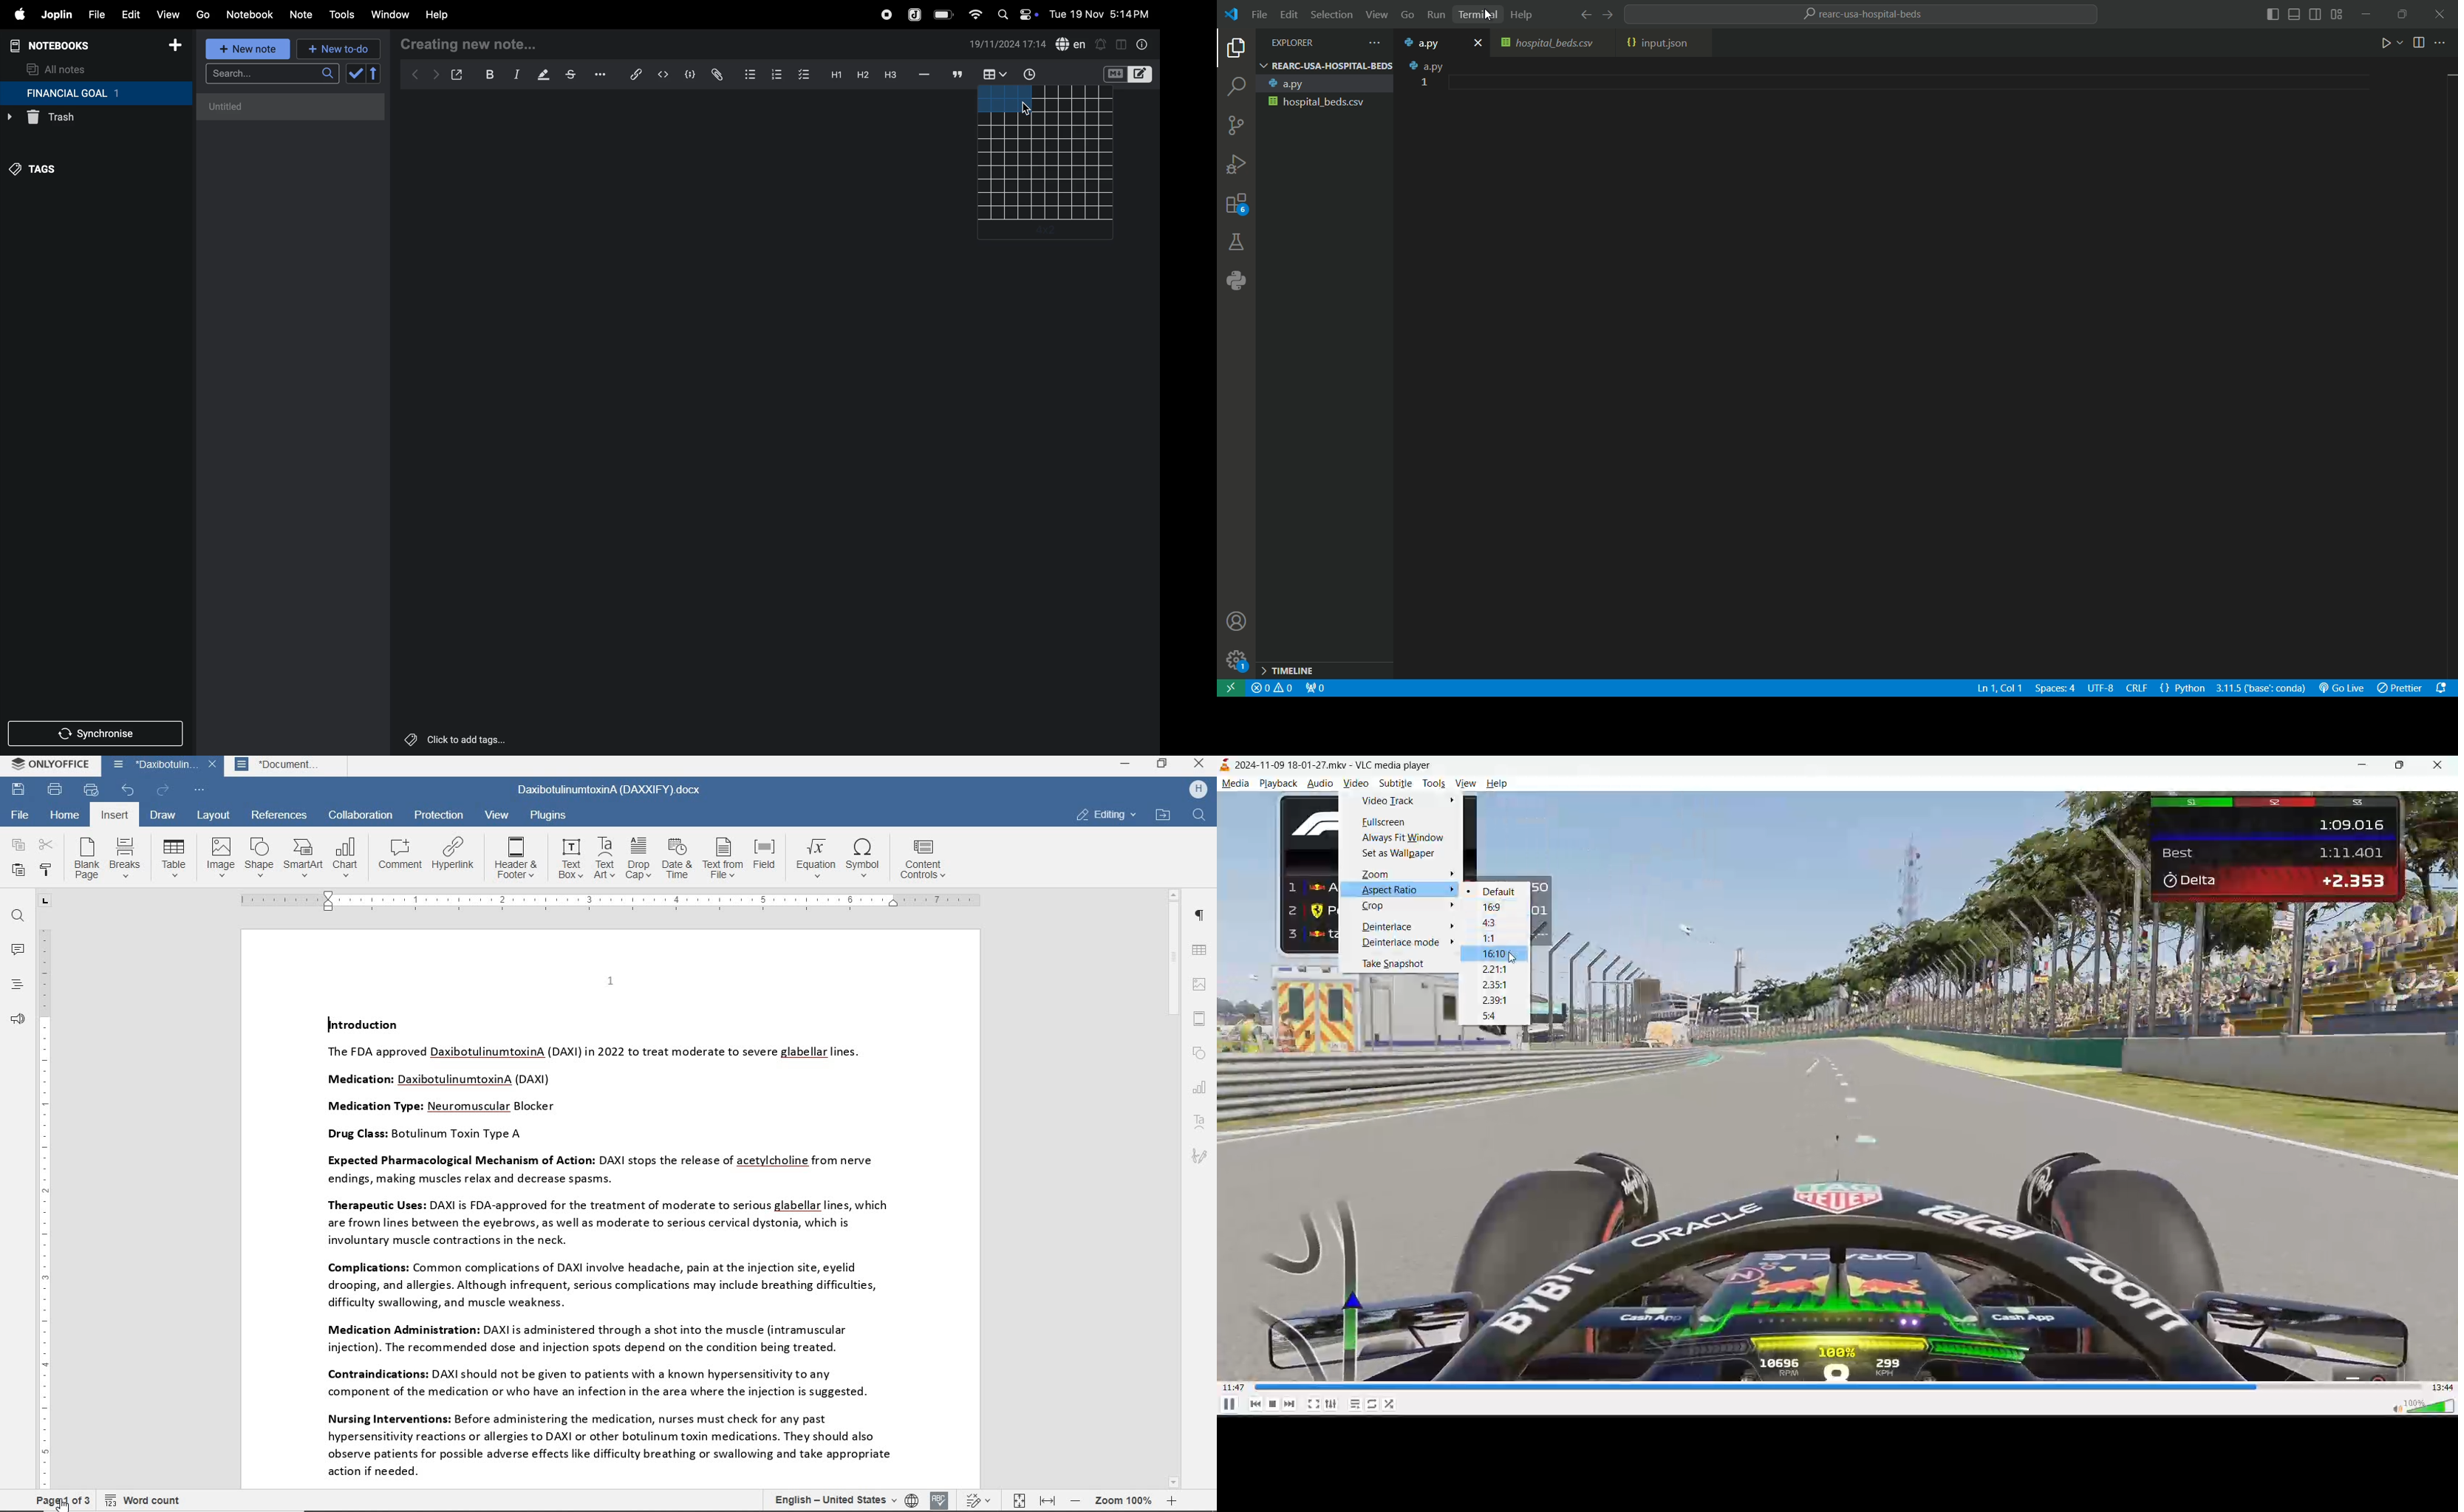  I want to click on video, so click(1358, 784).